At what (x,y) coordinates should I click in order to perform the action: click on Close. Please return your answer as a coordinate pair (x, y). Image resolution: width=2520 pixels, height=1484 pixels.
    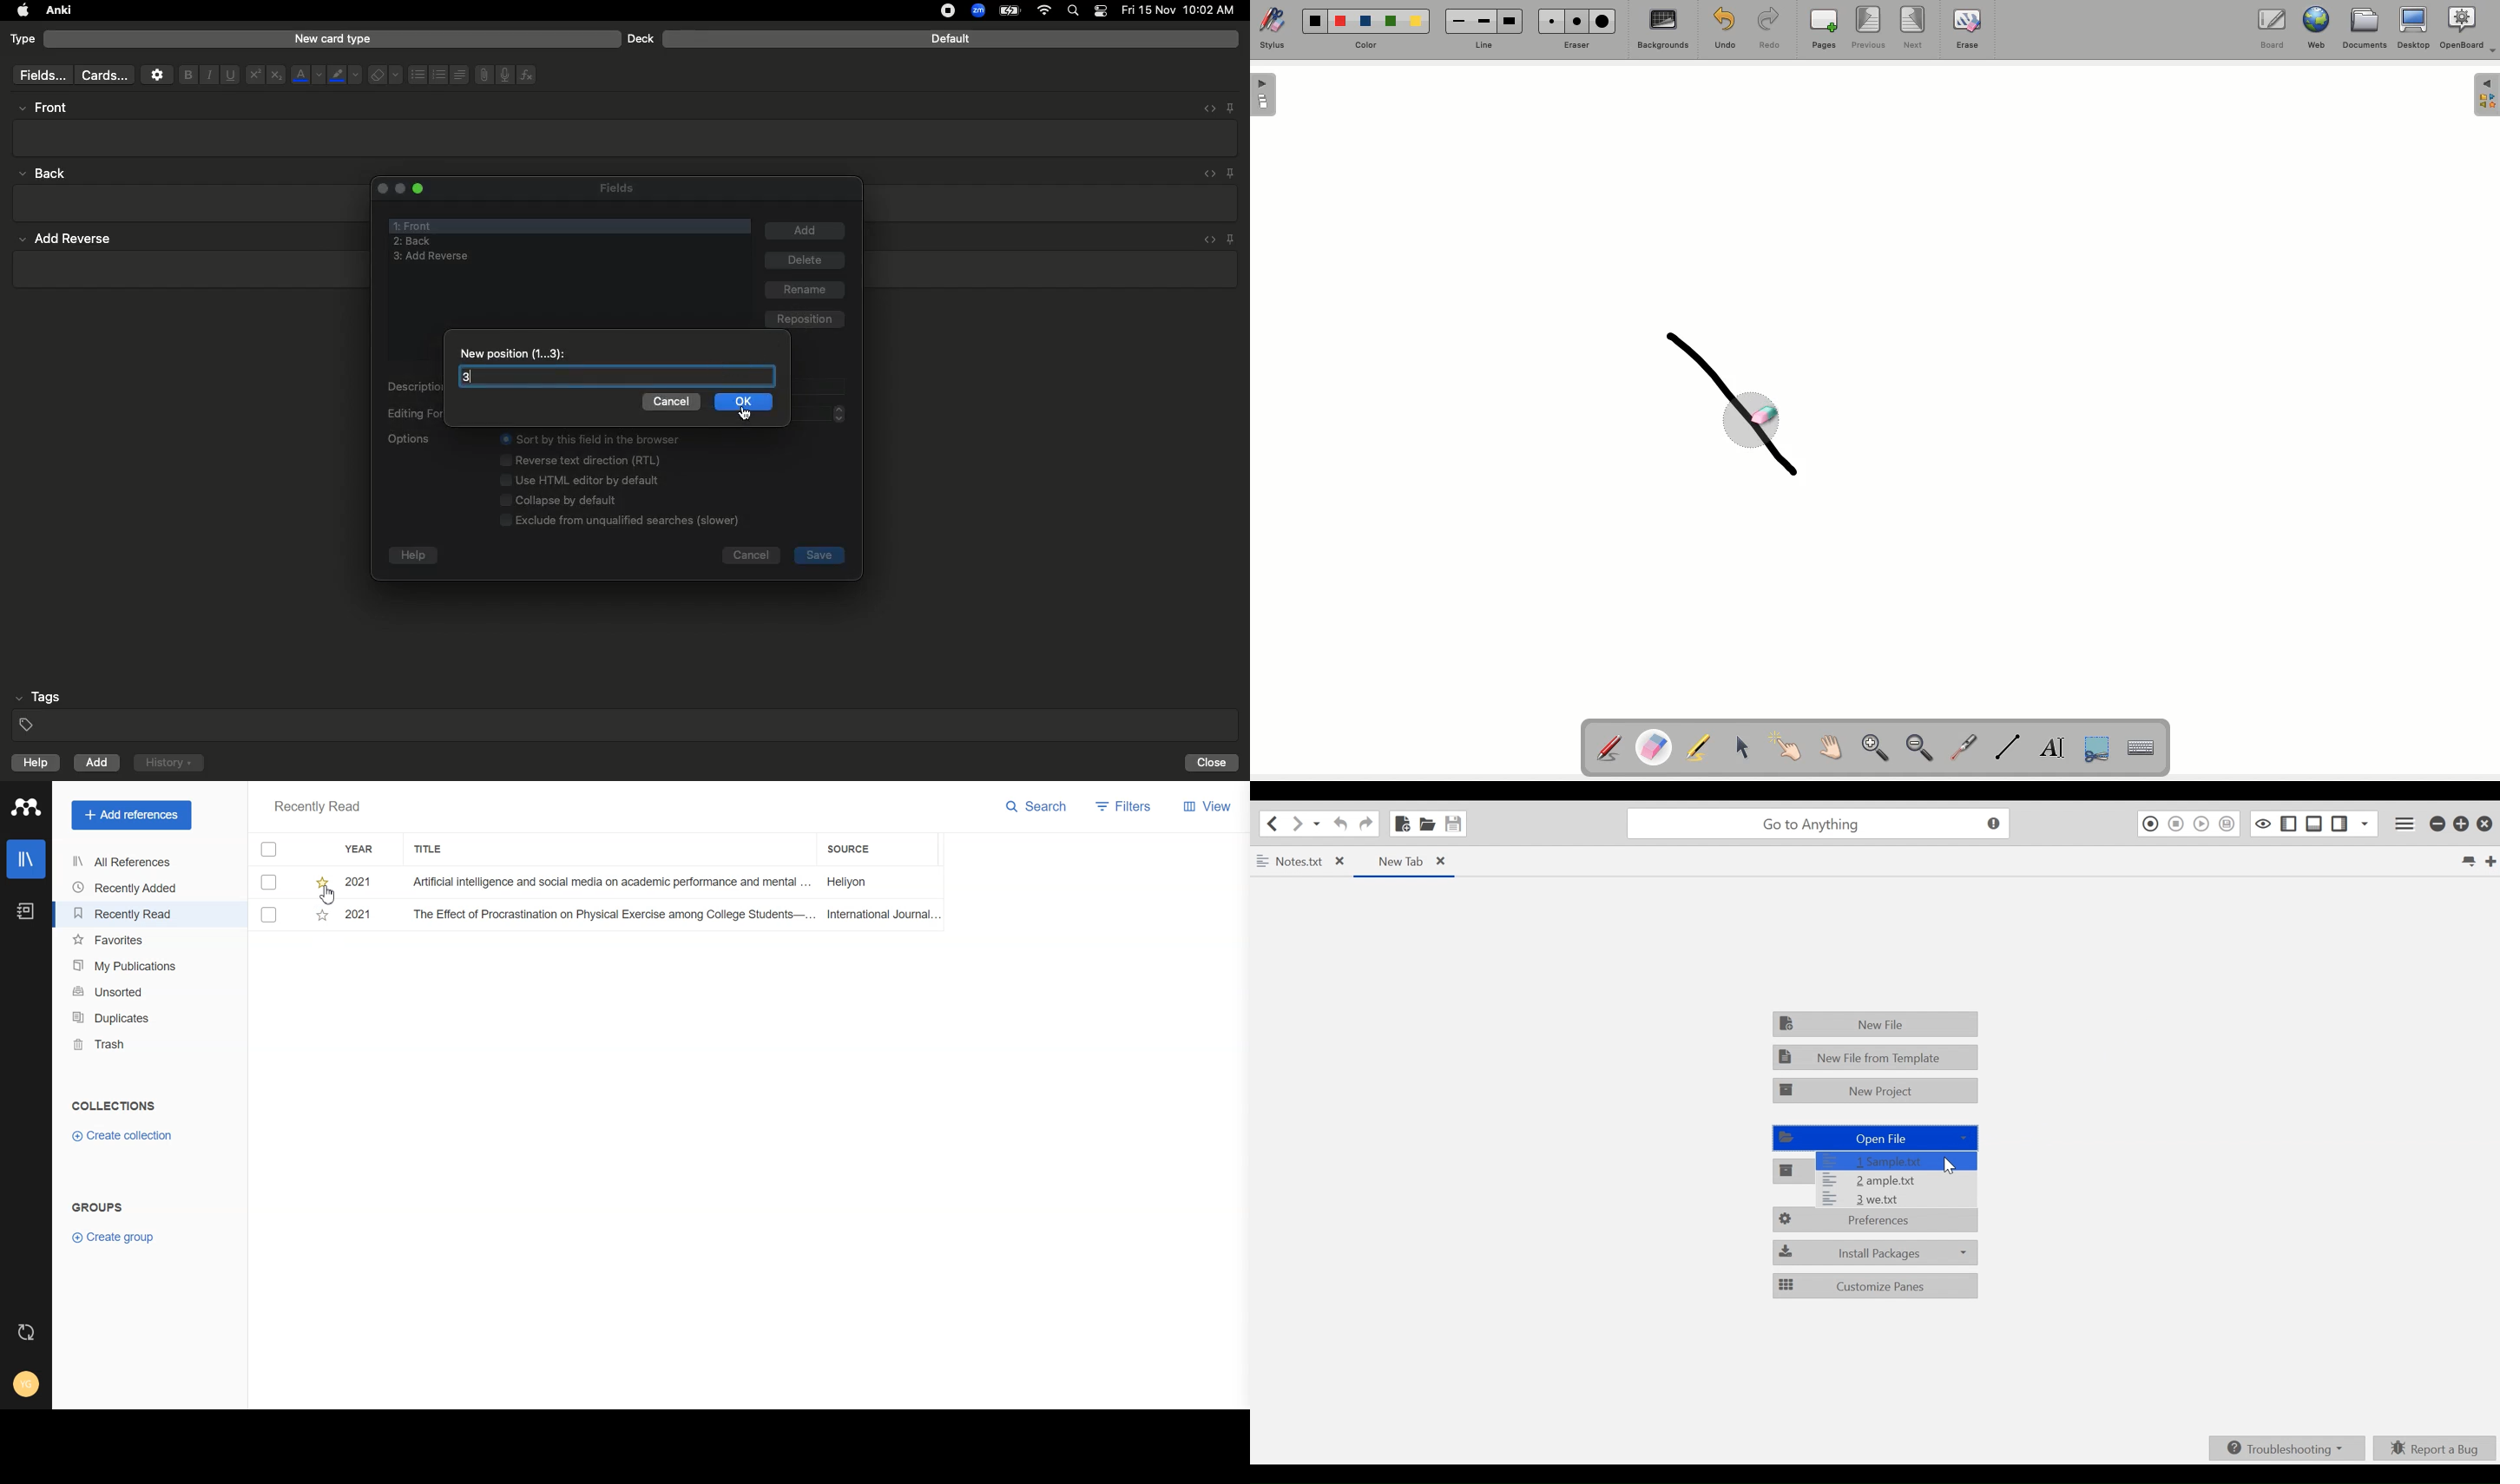
    Looking at the image, I should click on (1214, 763).